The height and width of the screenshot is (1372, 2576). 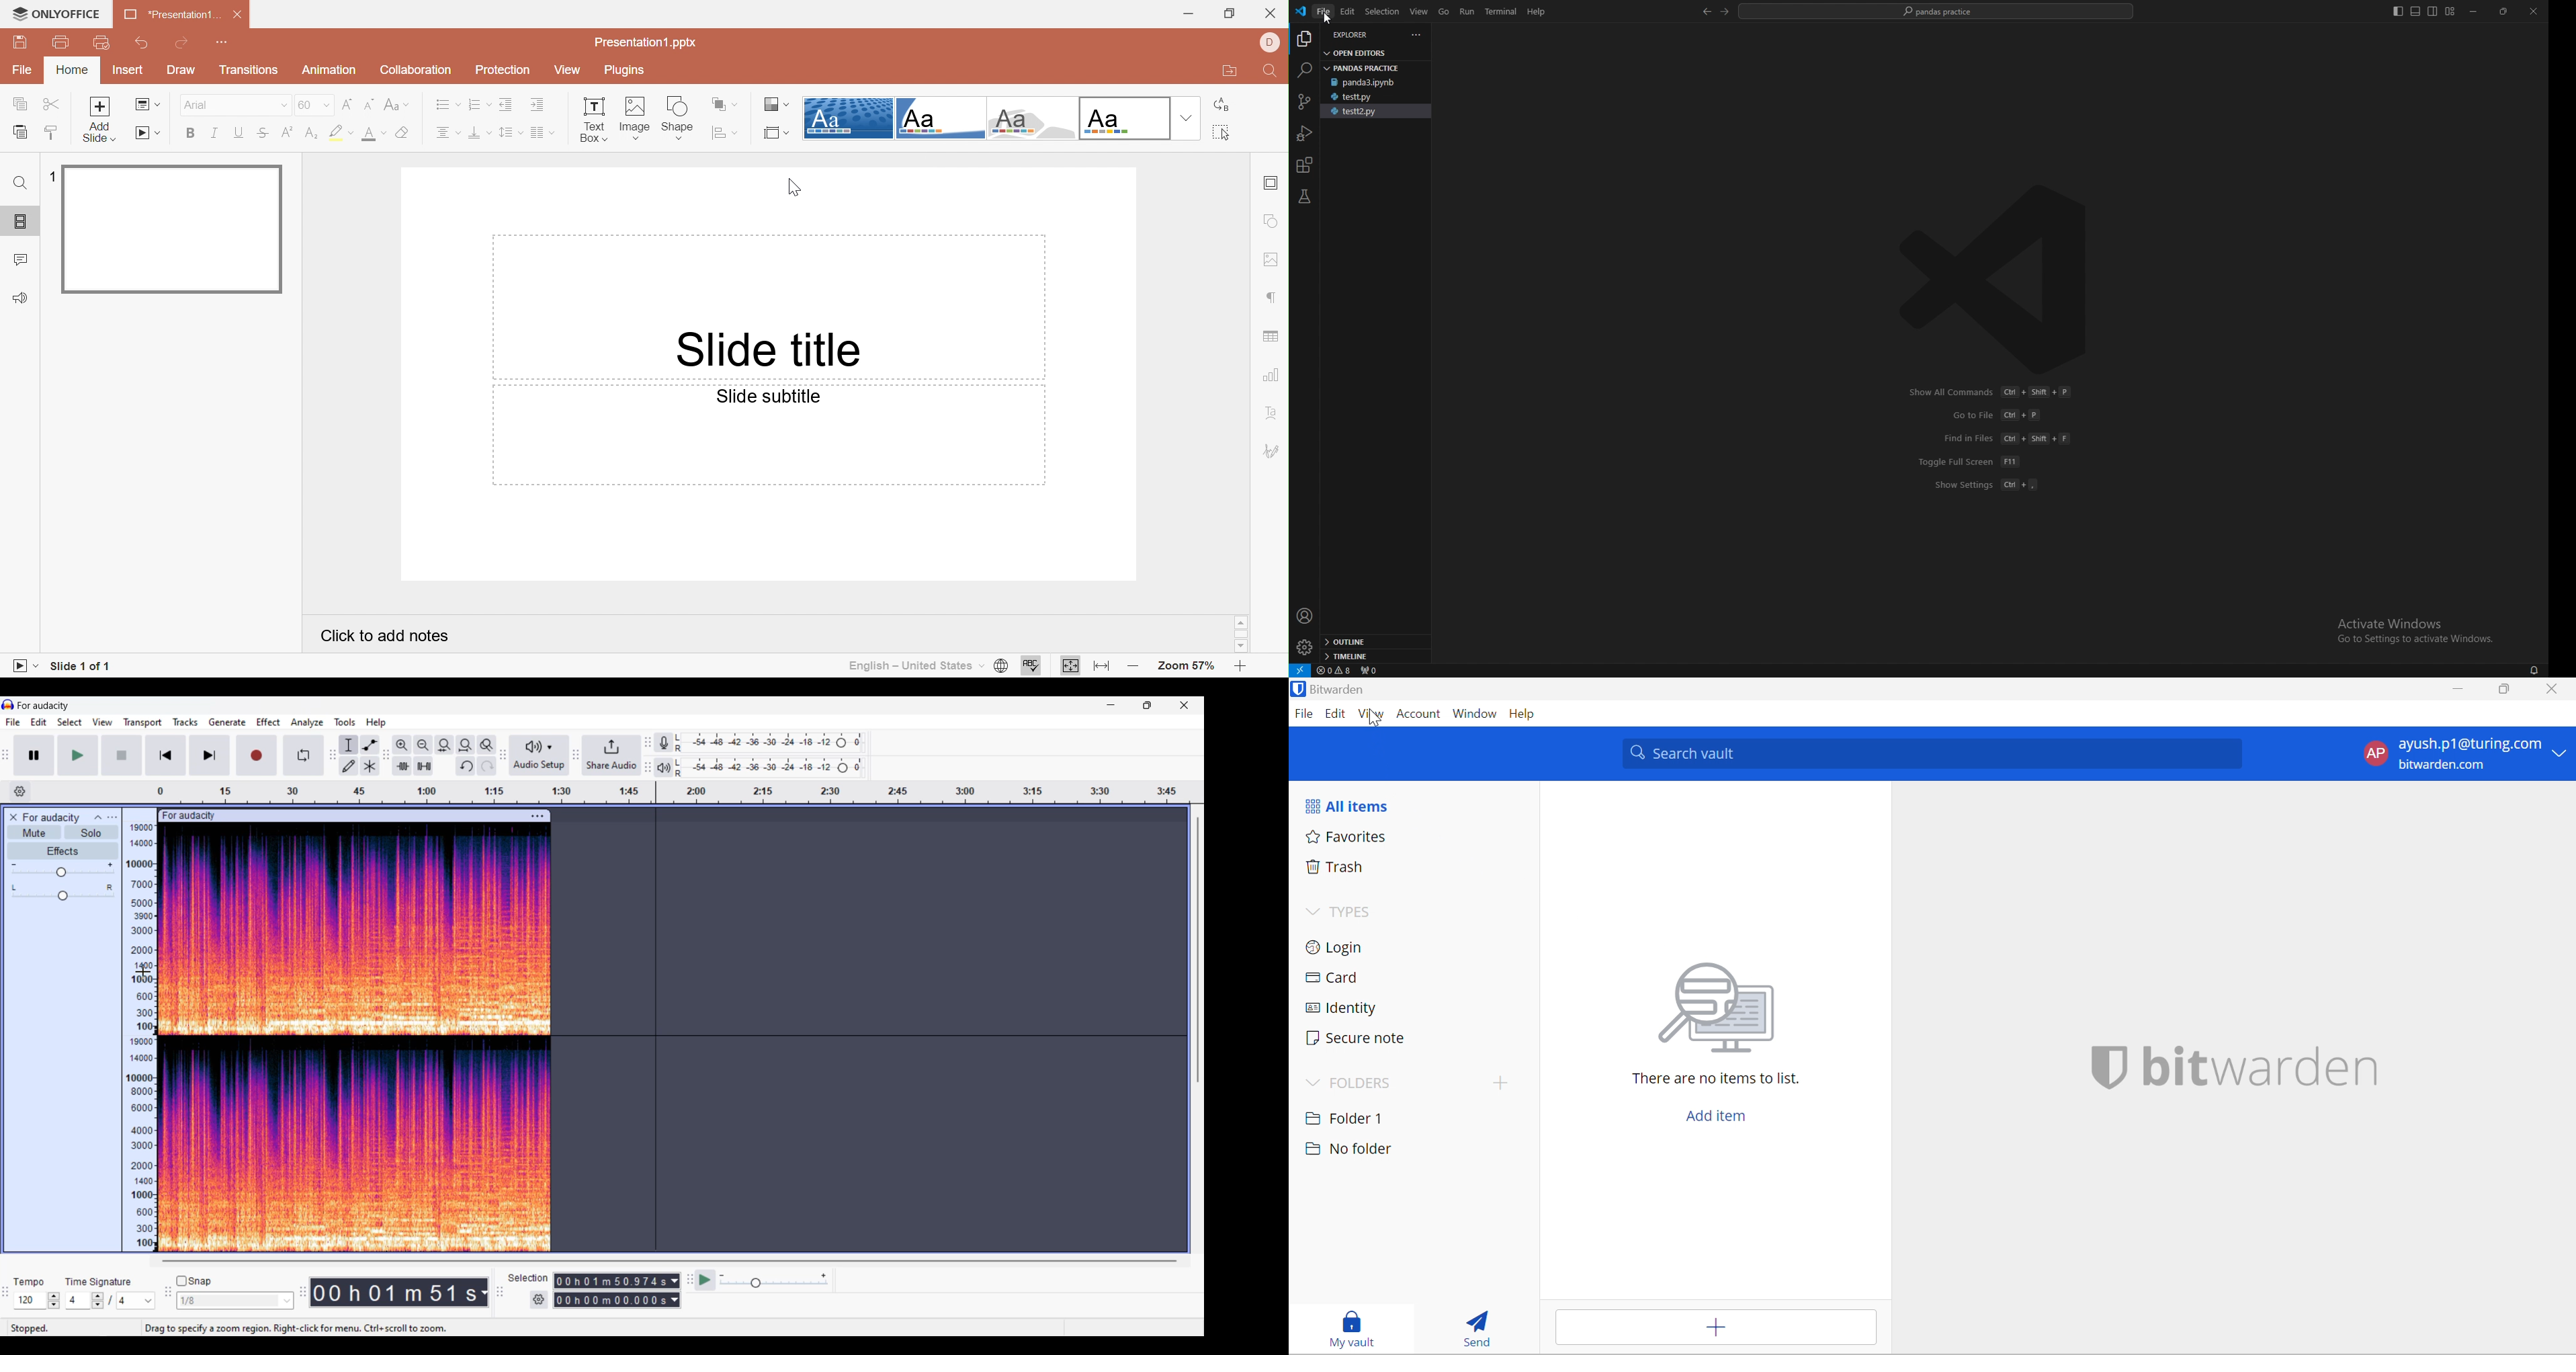 What do you see at coordinates (444, 745) in the screenshot?
I see `Fit selection to width` at bounding box center [444, 745].